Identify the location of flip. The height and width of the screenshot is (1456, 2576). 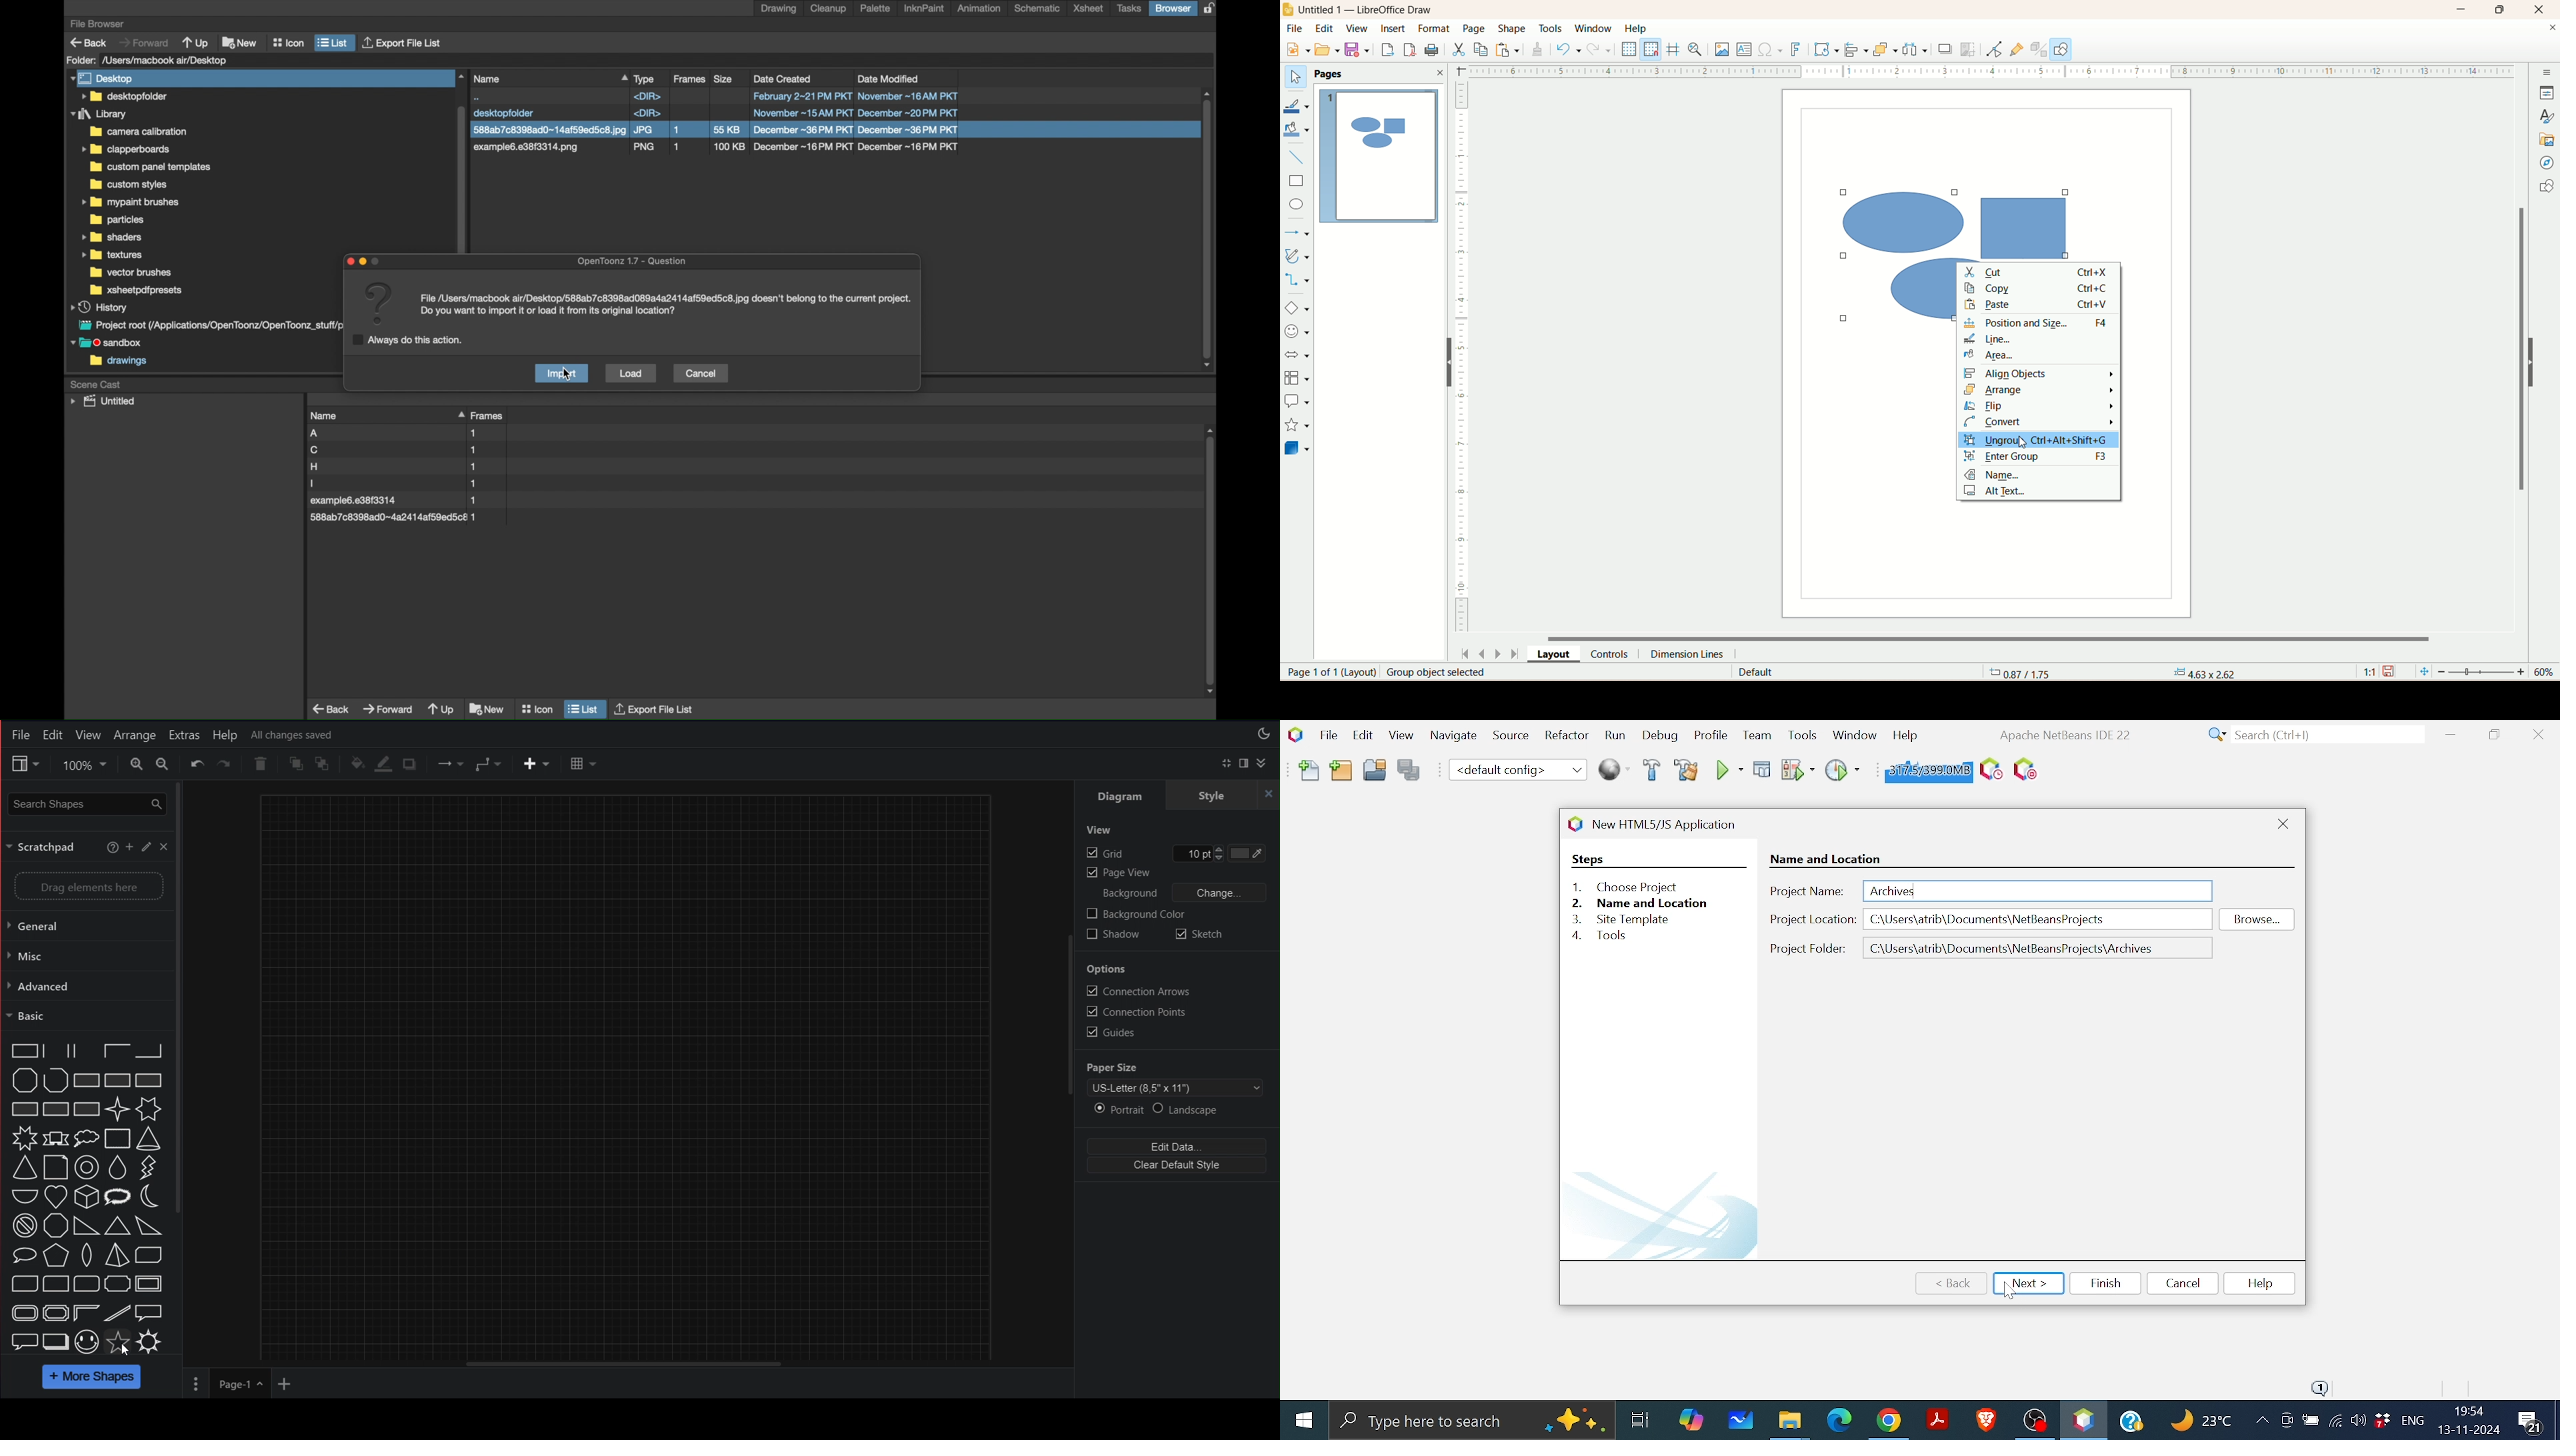
(2039, 407).